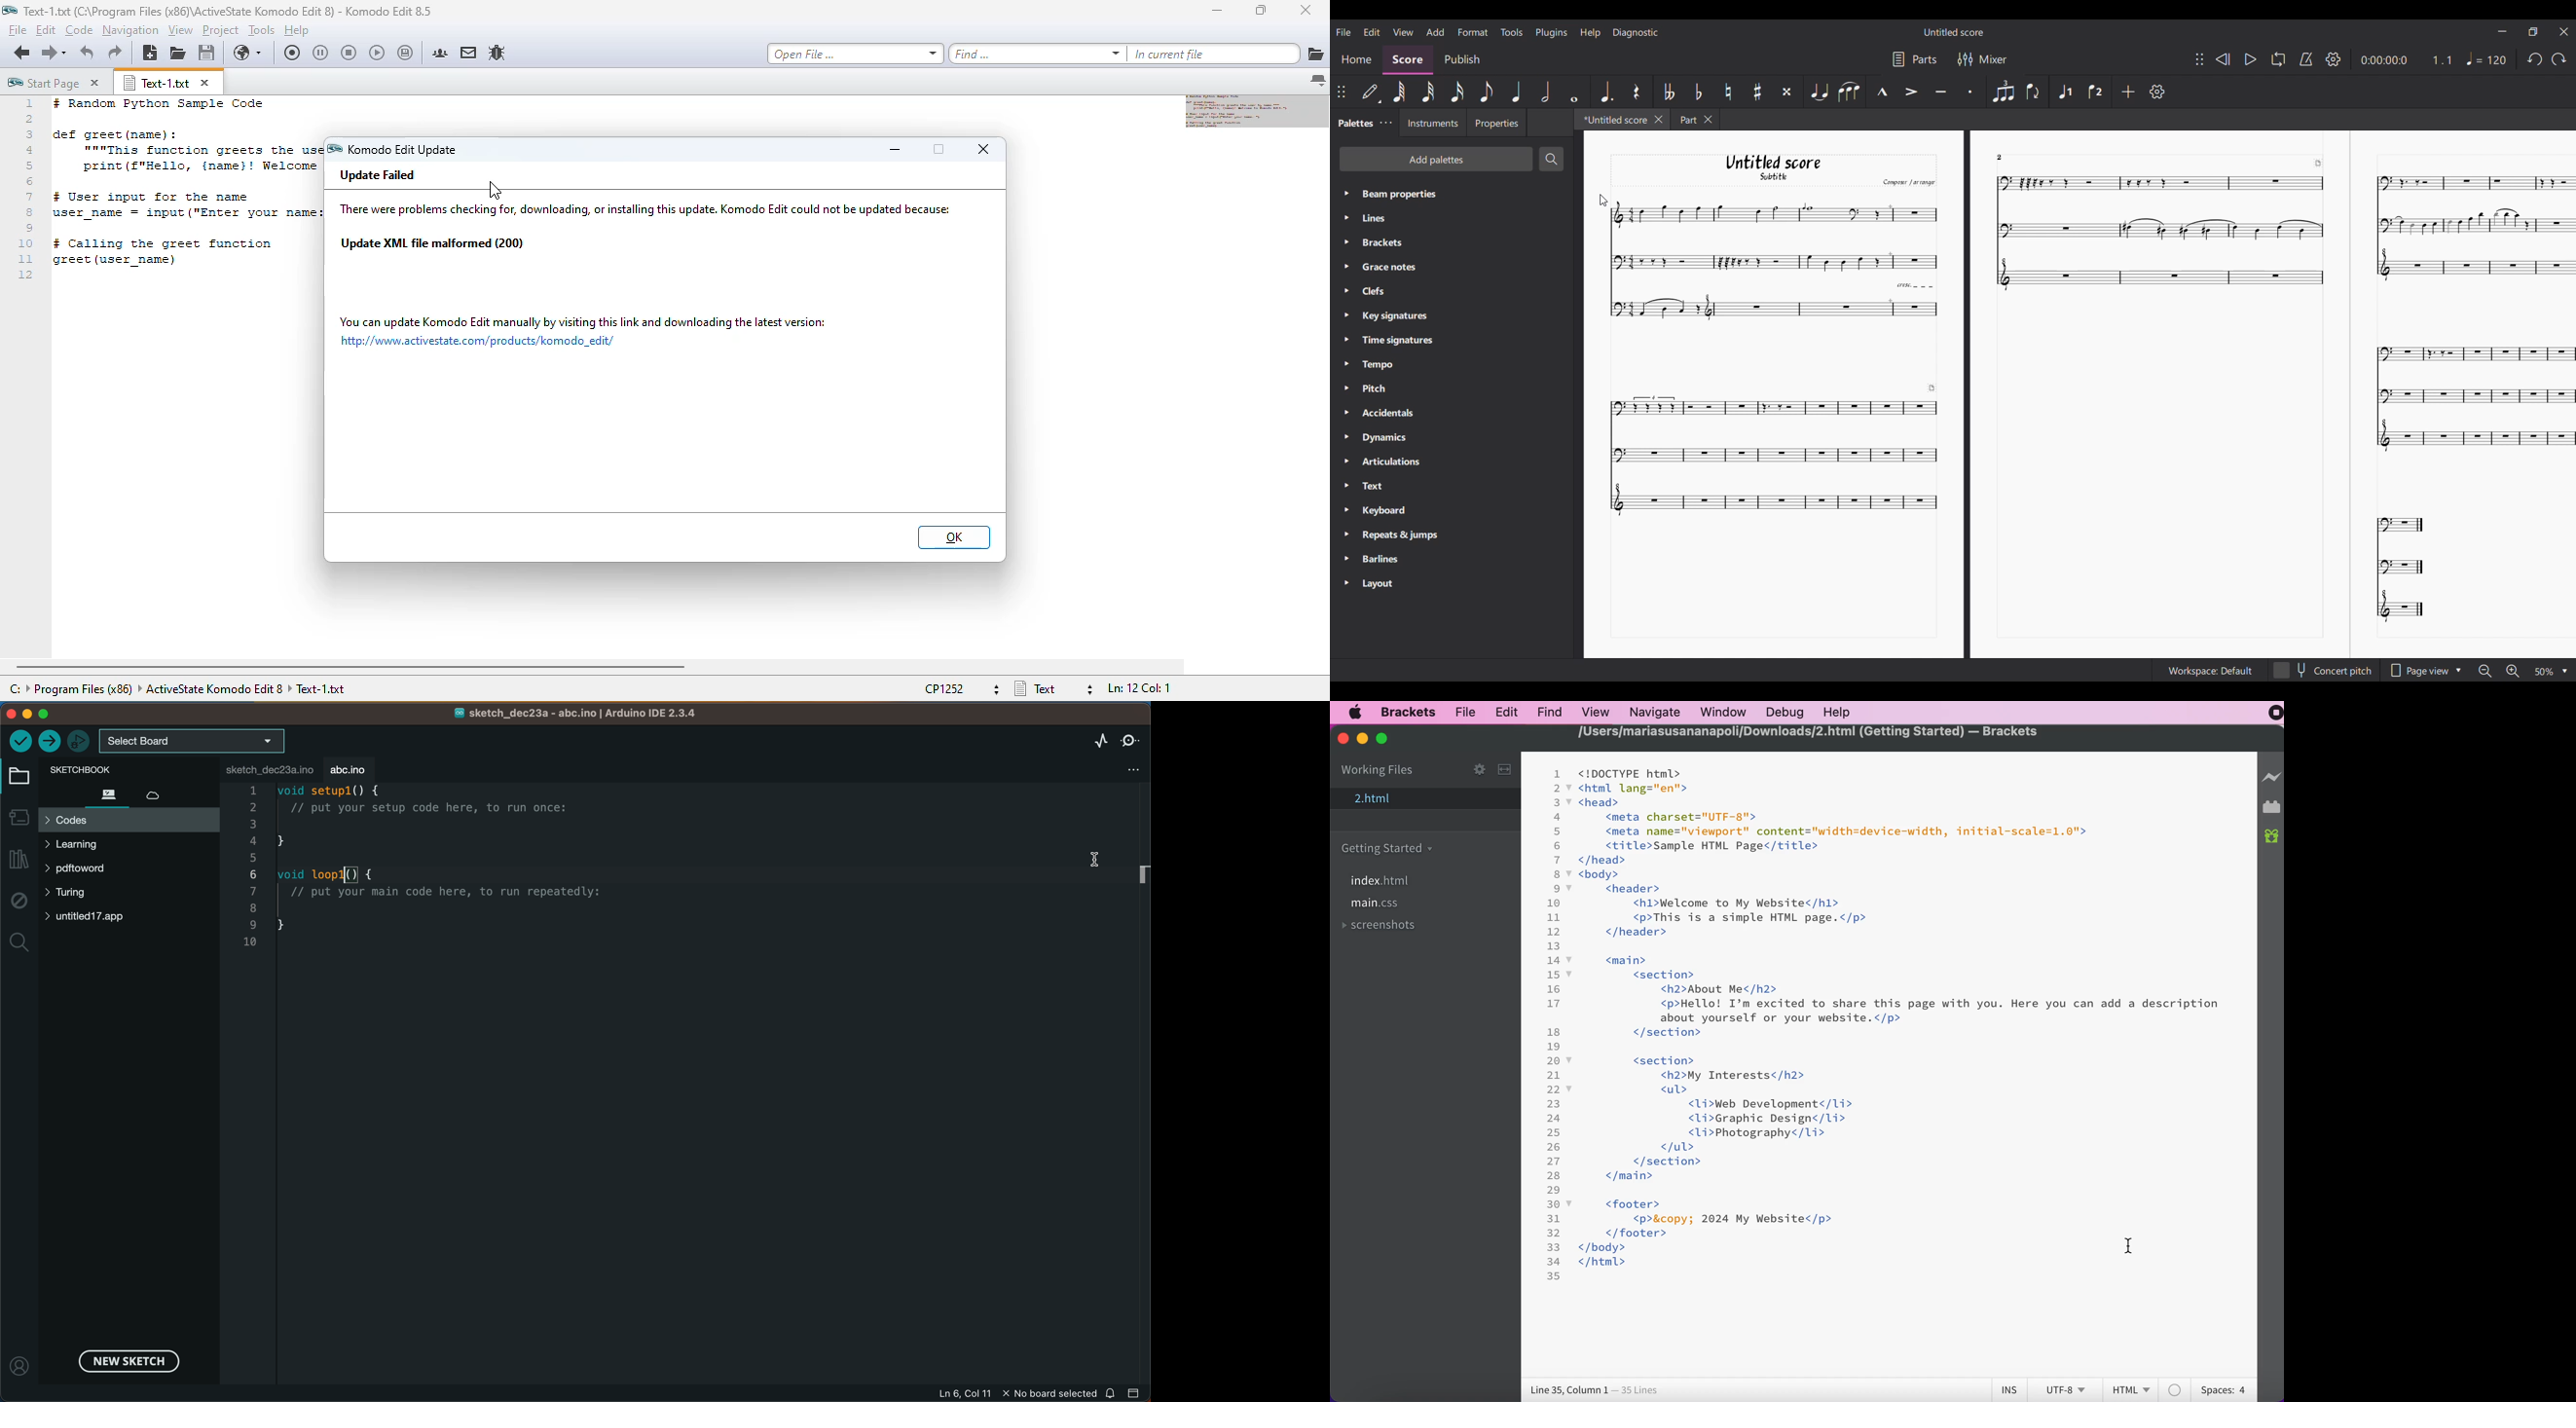 The width and height of the screenshot is (2576, 1428). What do you see at coordinates (1603, 200) in the screenshot?
I see `Cursor` at bounding box center [1603, 200].